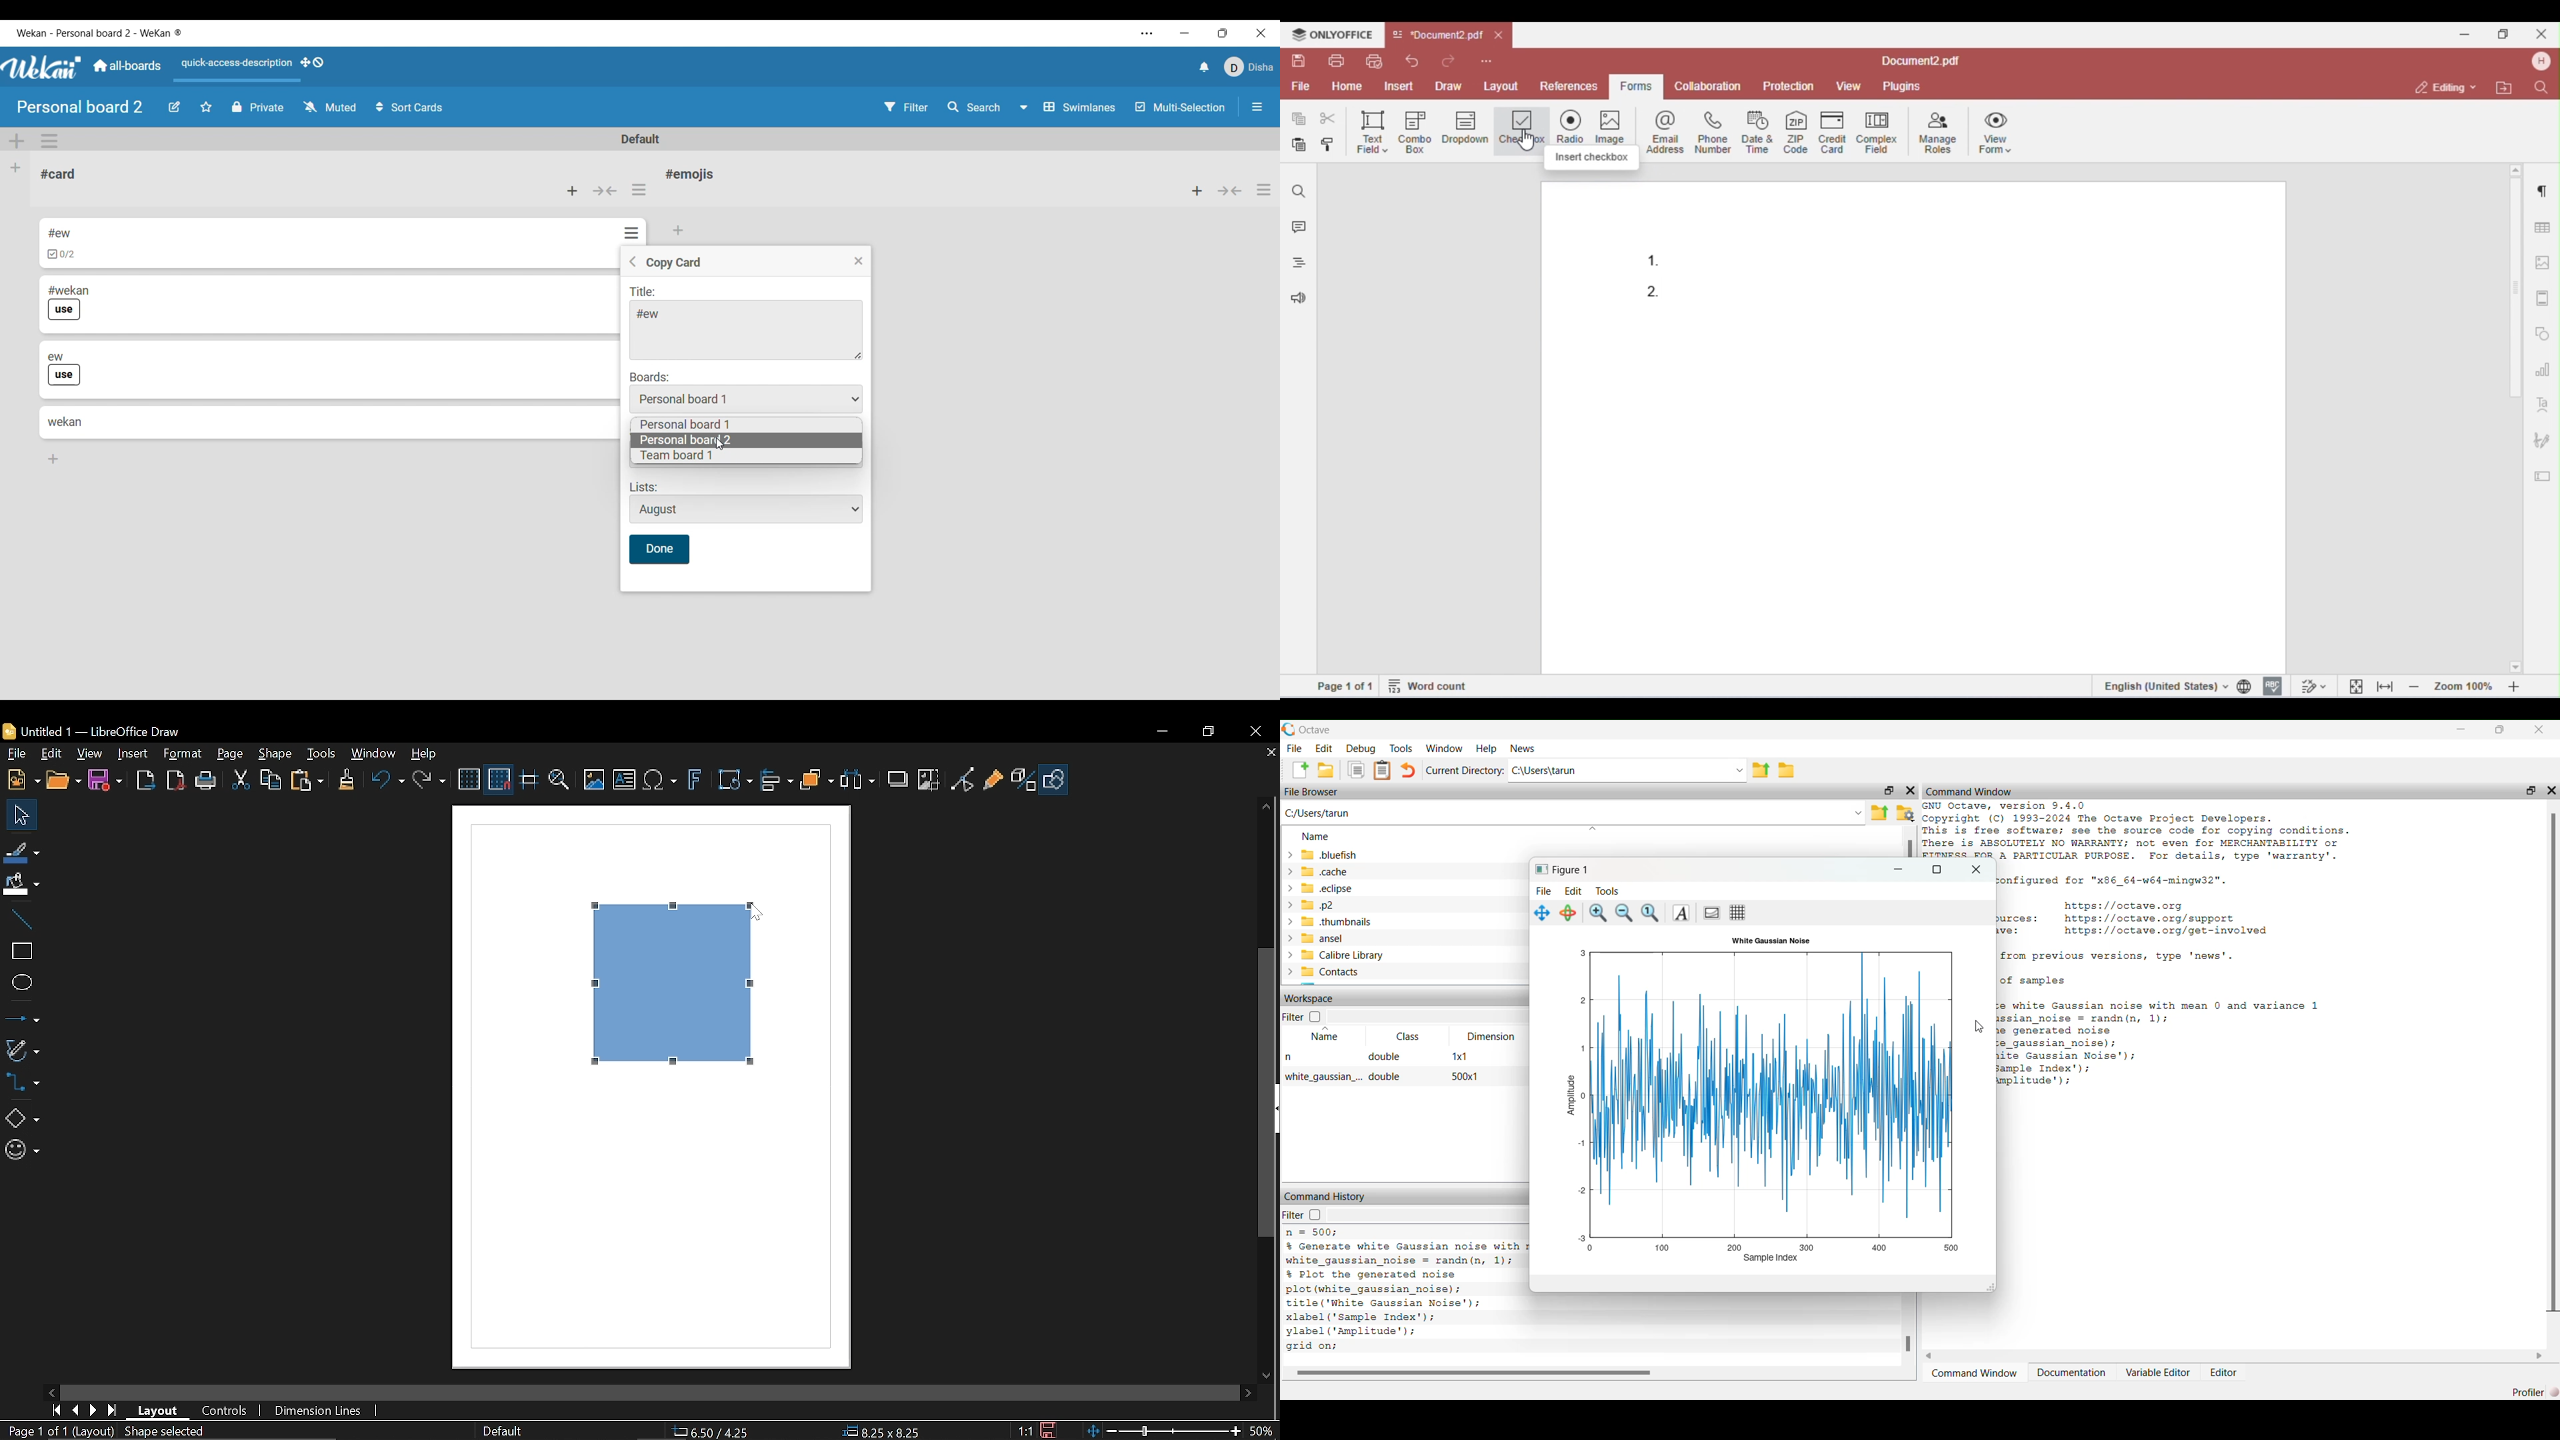  What do you see at coordinates (818, 782) in the screenshot?
I see `Arrange` at bounding box center [818, 782].